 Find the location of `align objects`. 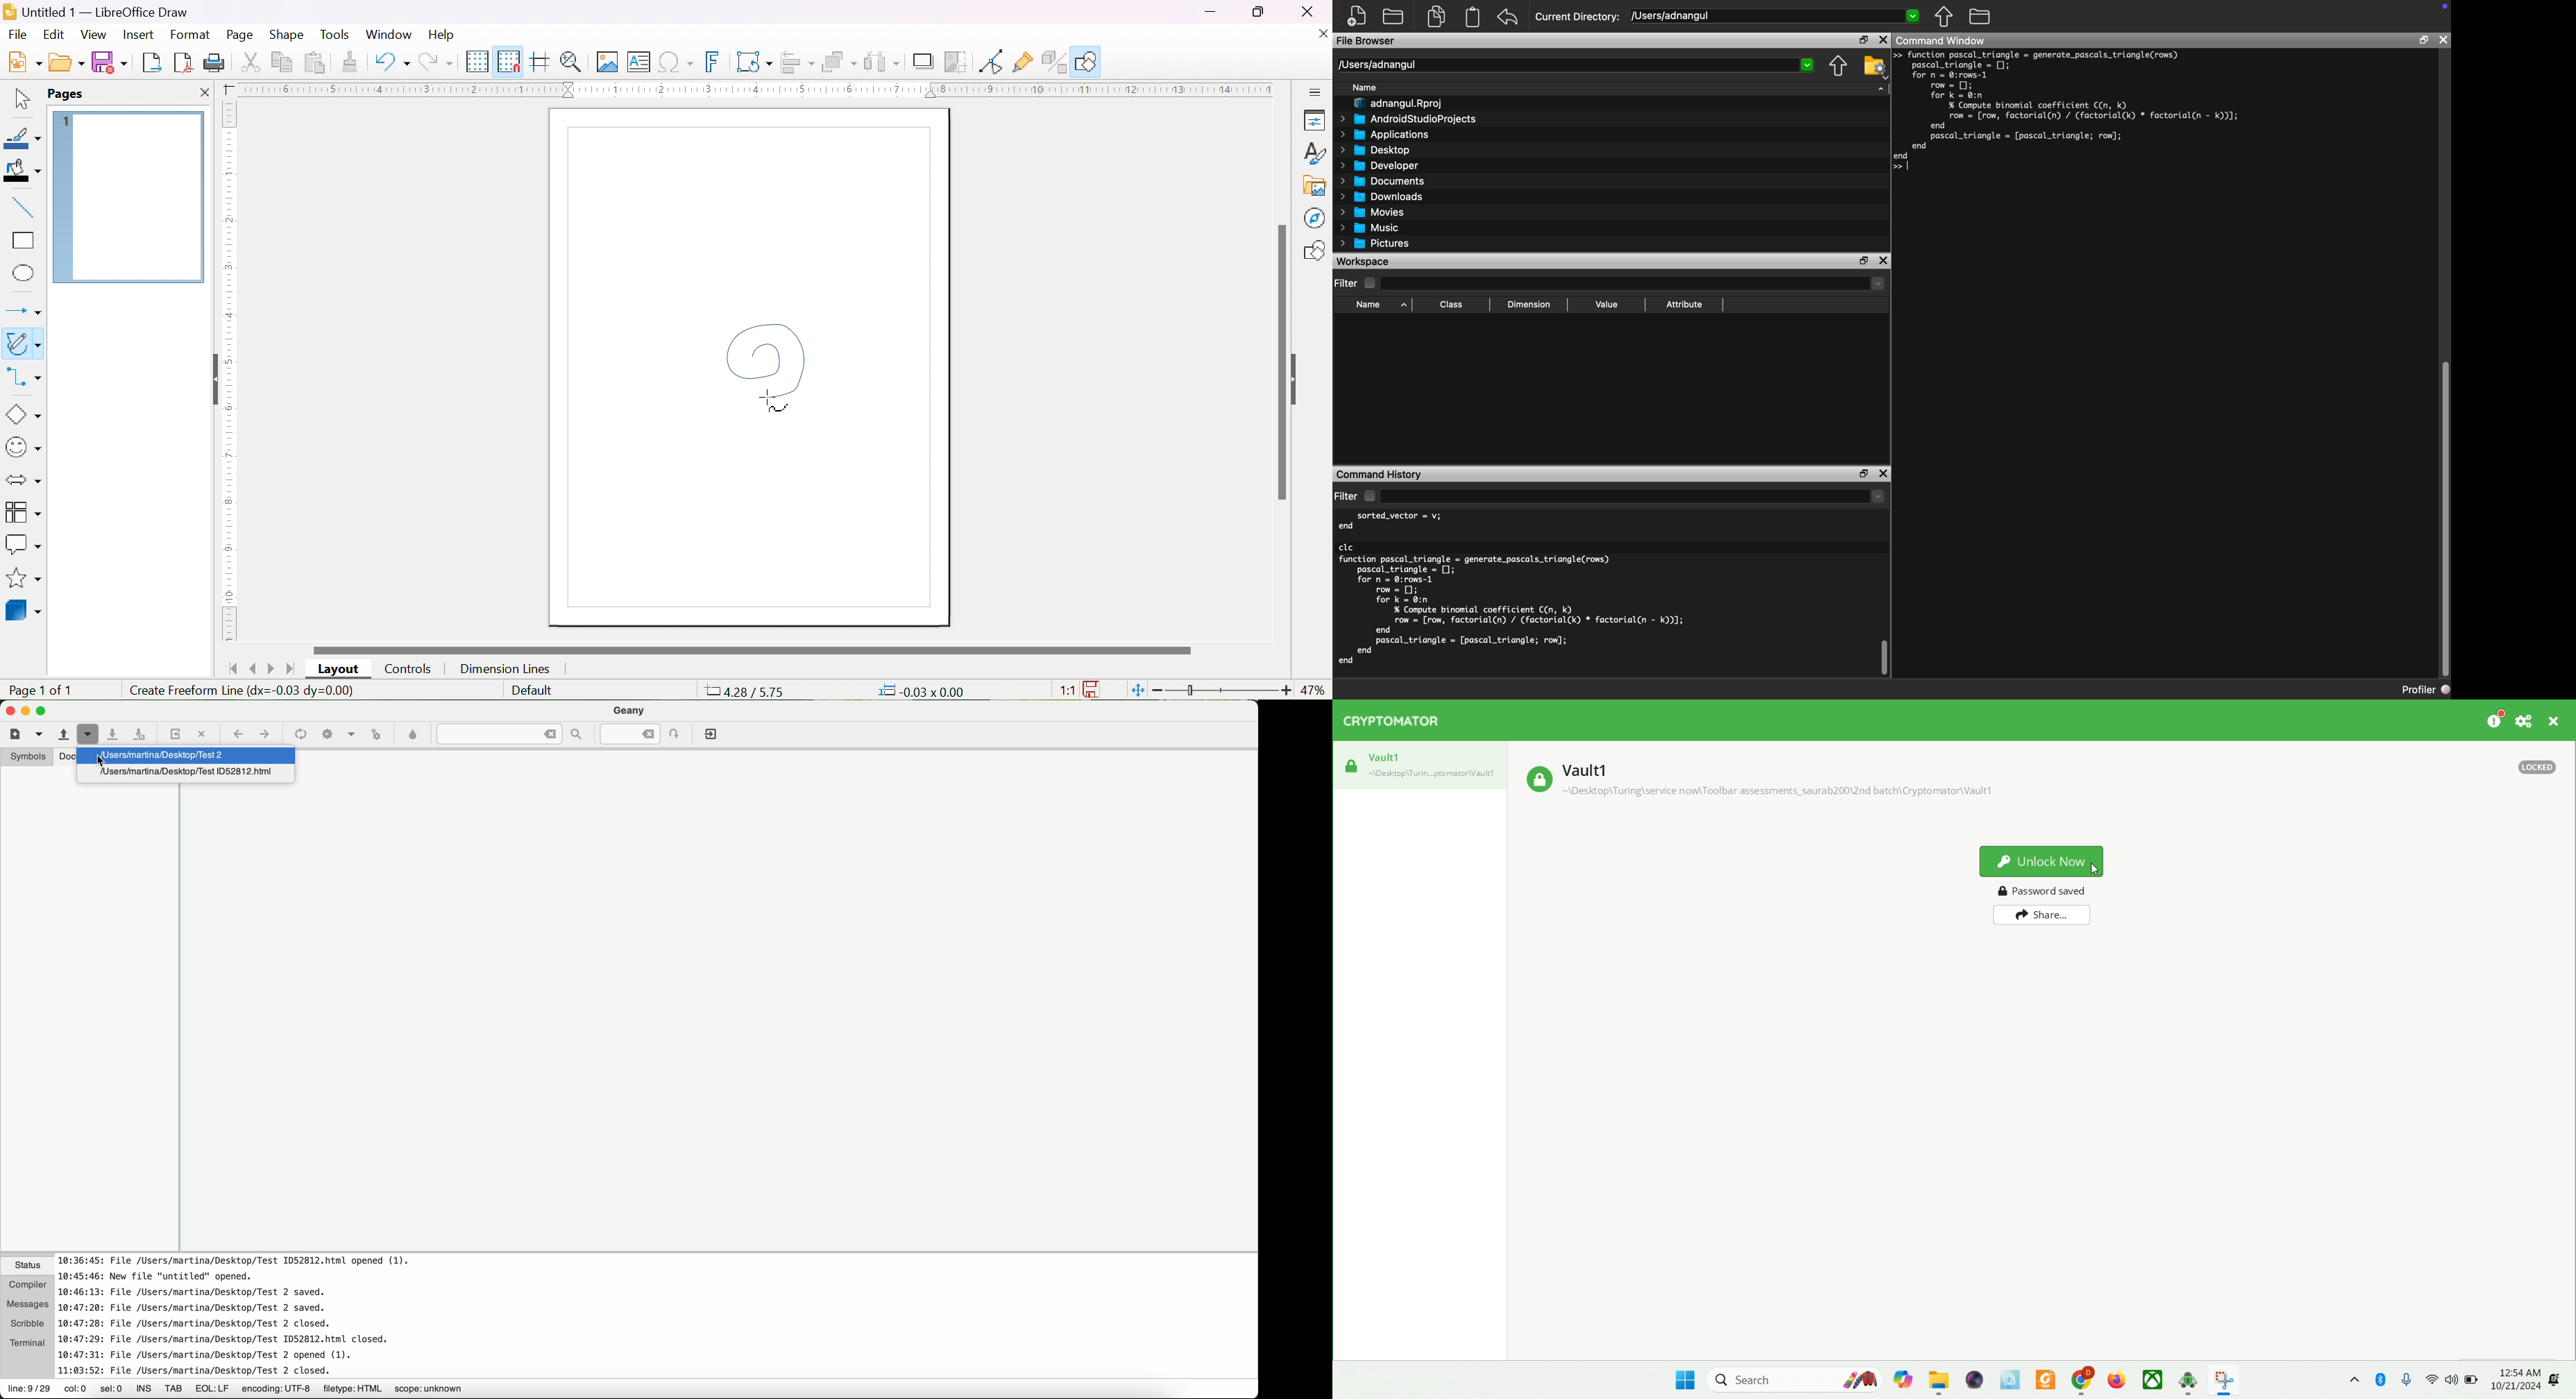

align objects is located at coordinates (796, 63).